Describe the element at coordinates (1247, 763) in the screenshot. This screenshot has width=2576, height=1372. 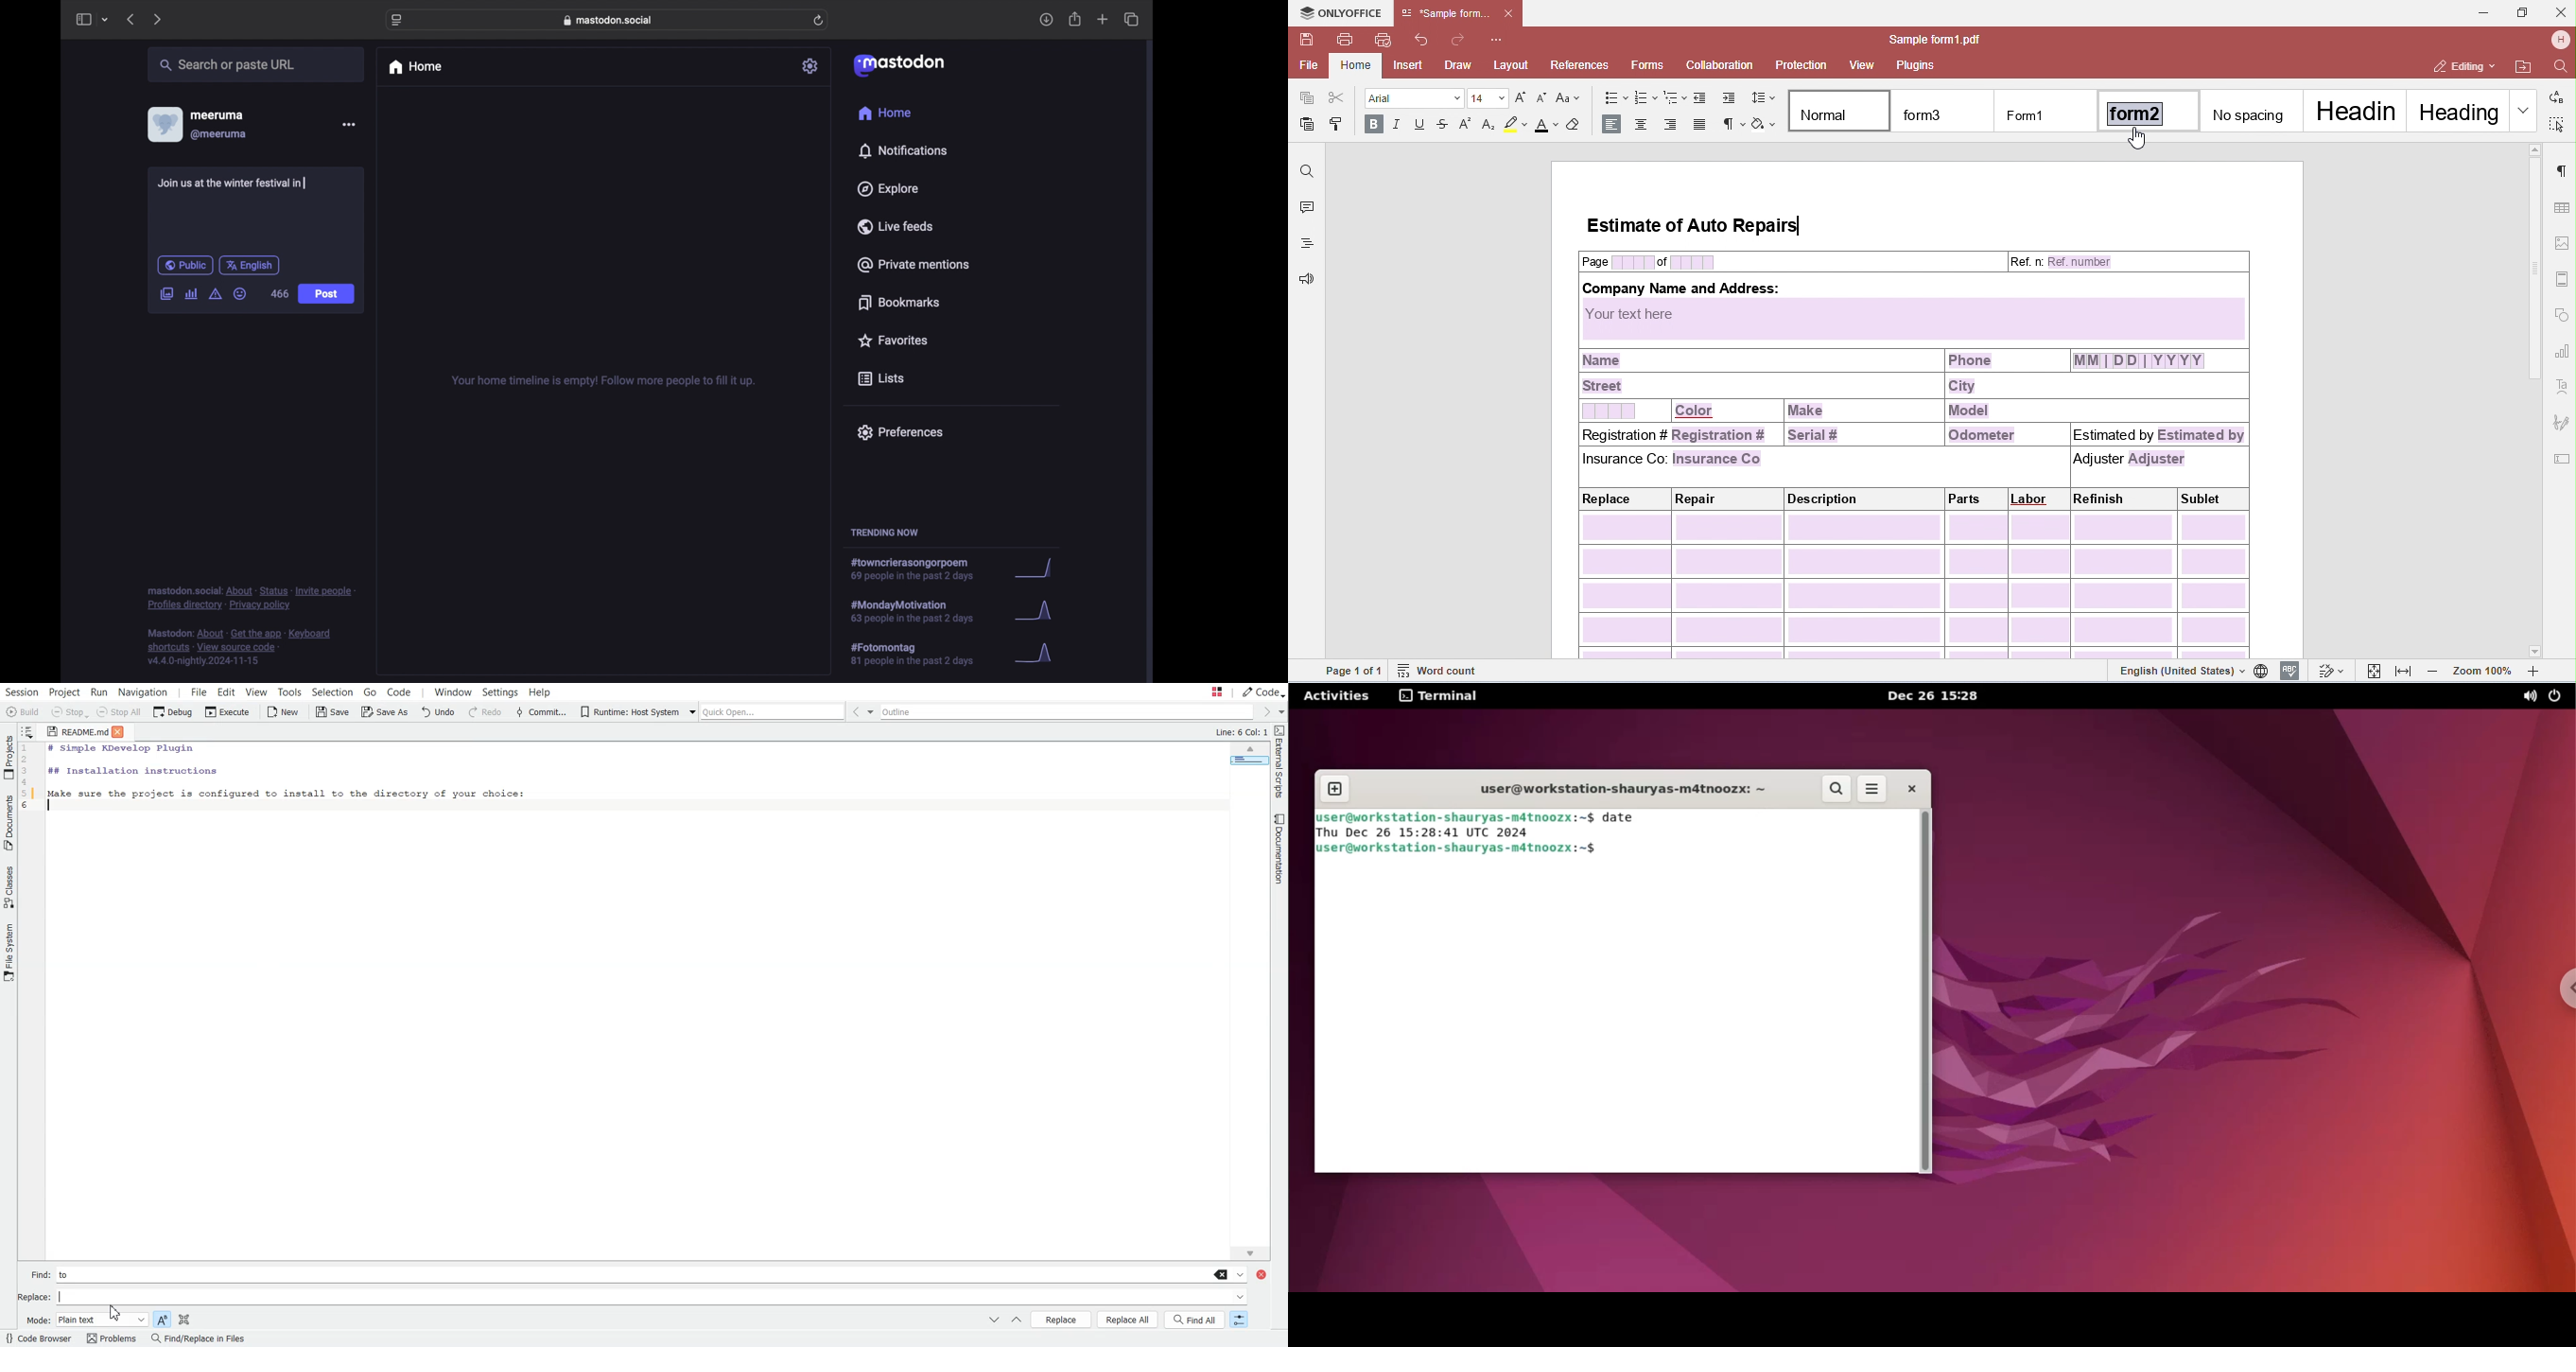
I see `Page Overview` at that location.